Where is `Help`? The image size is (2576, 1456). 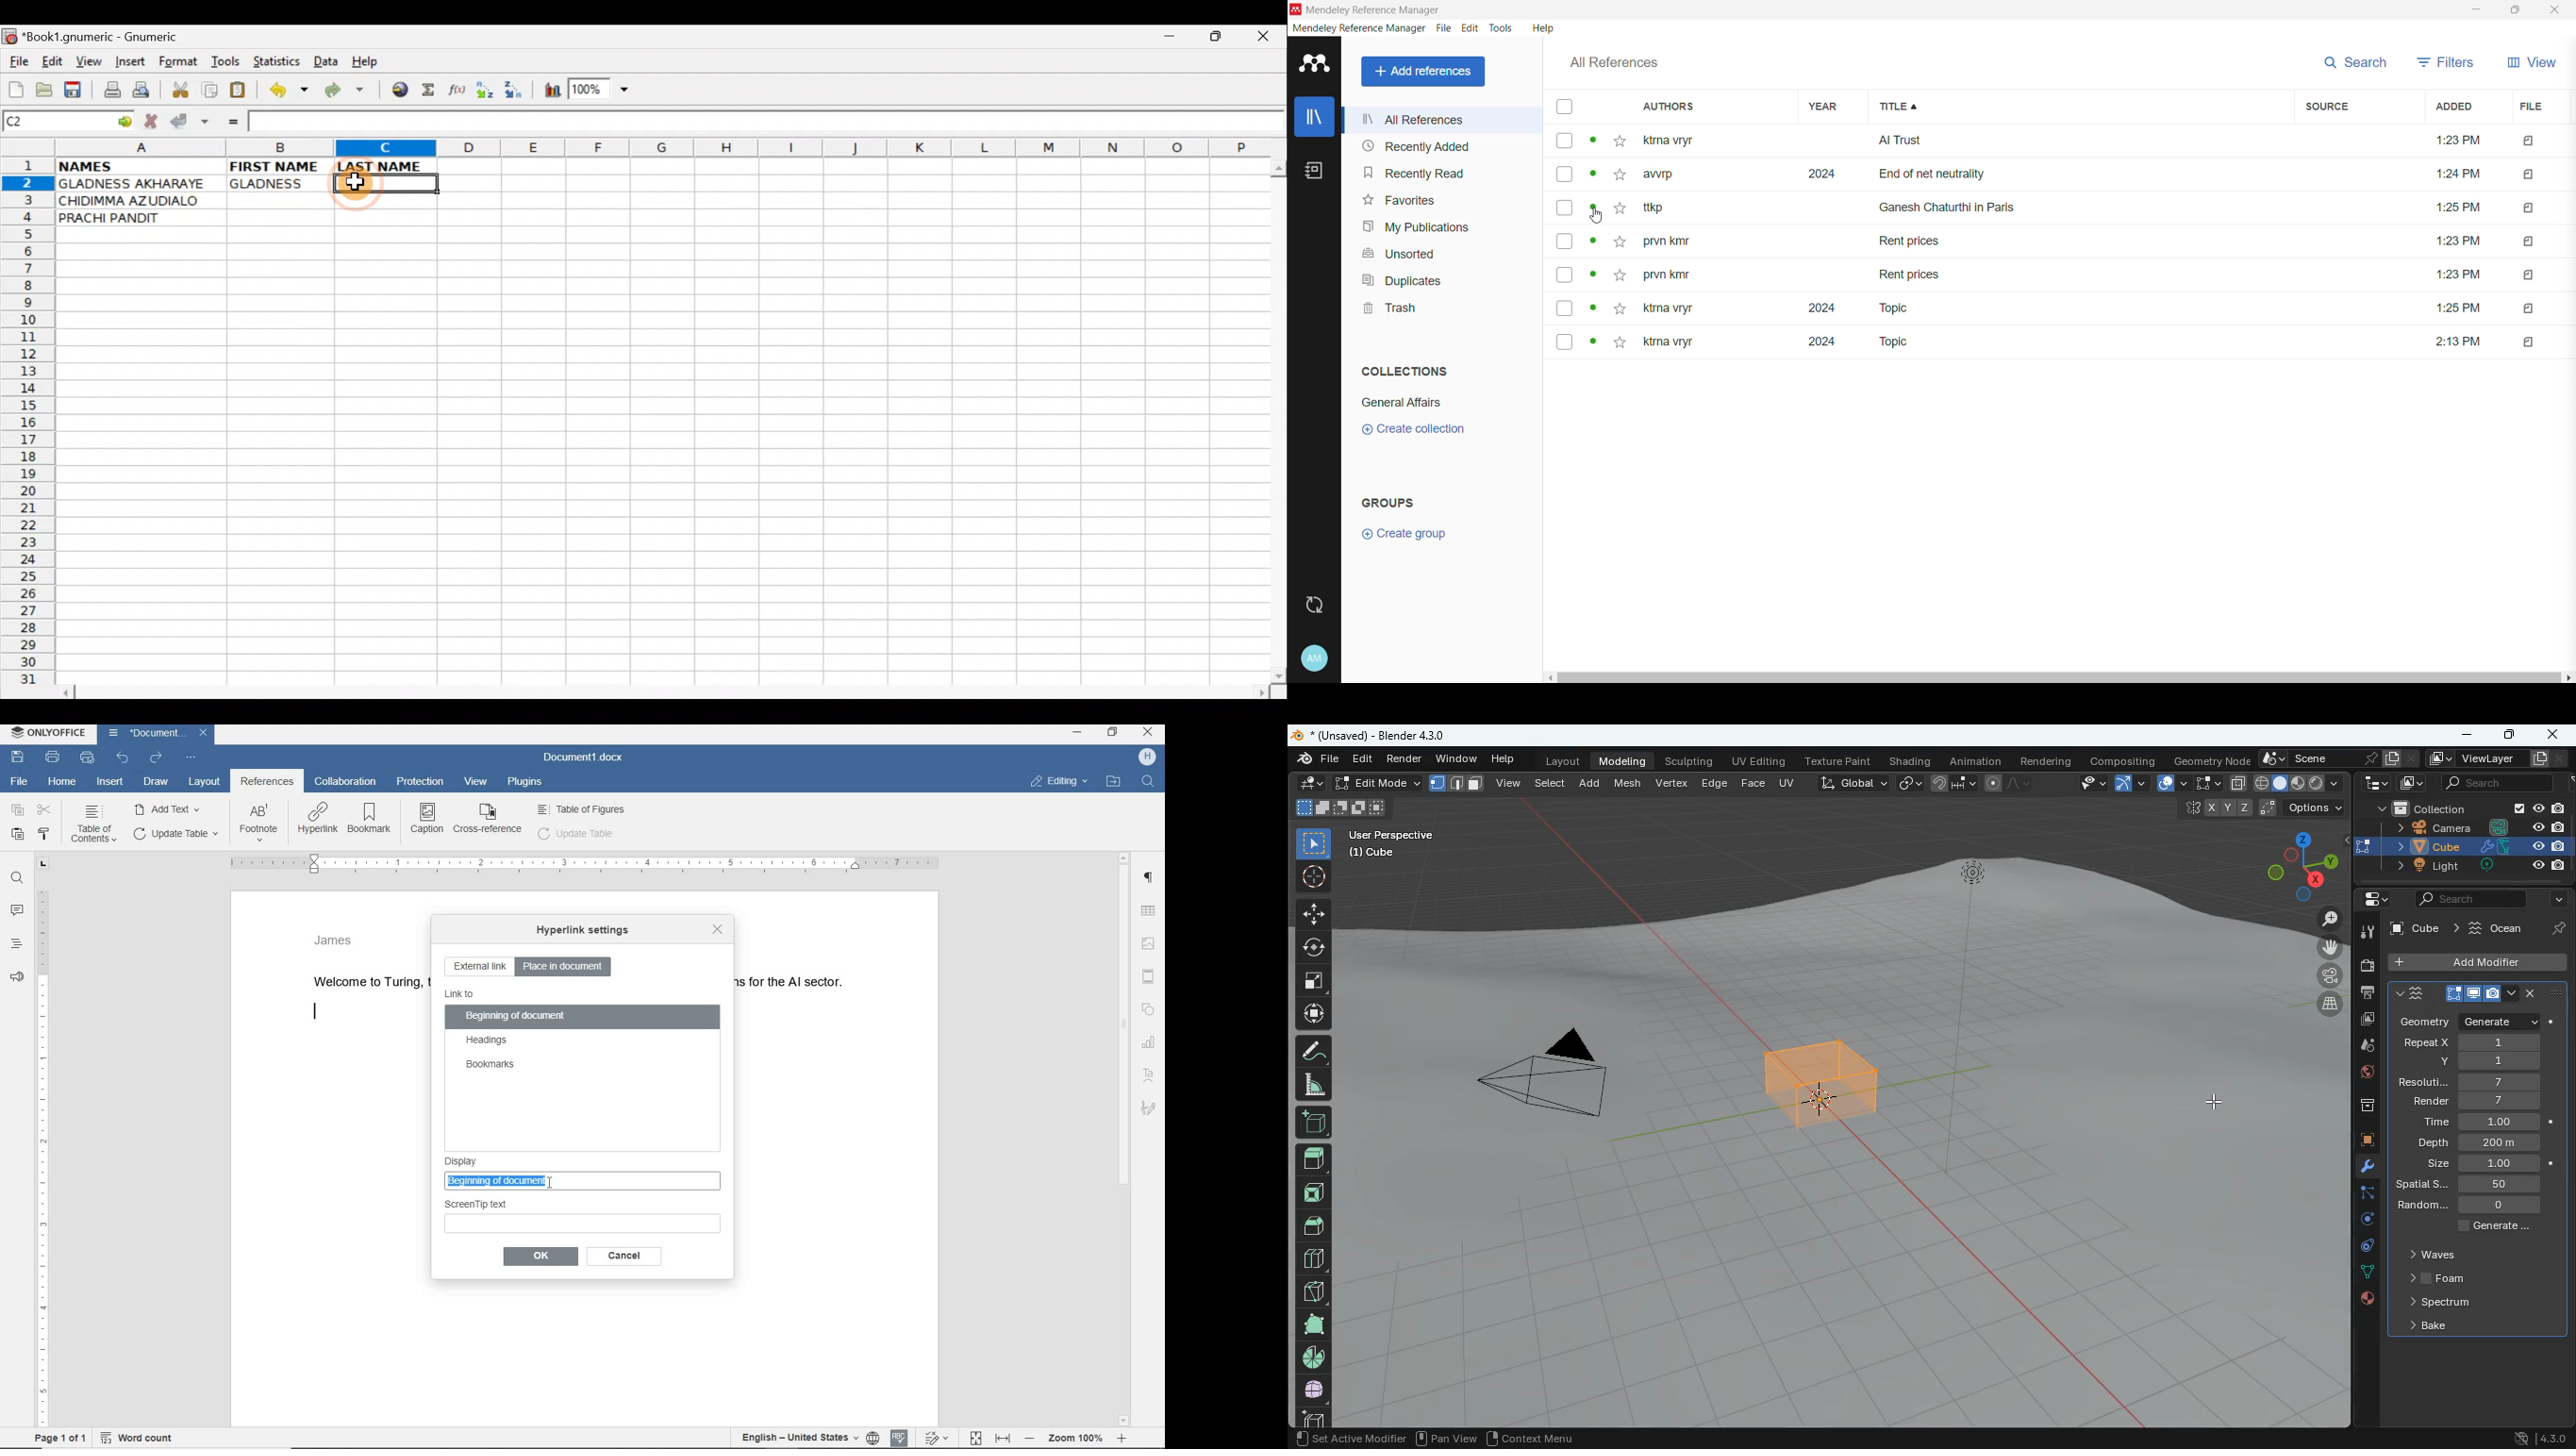 Help is located at coordinates (1542, 30).